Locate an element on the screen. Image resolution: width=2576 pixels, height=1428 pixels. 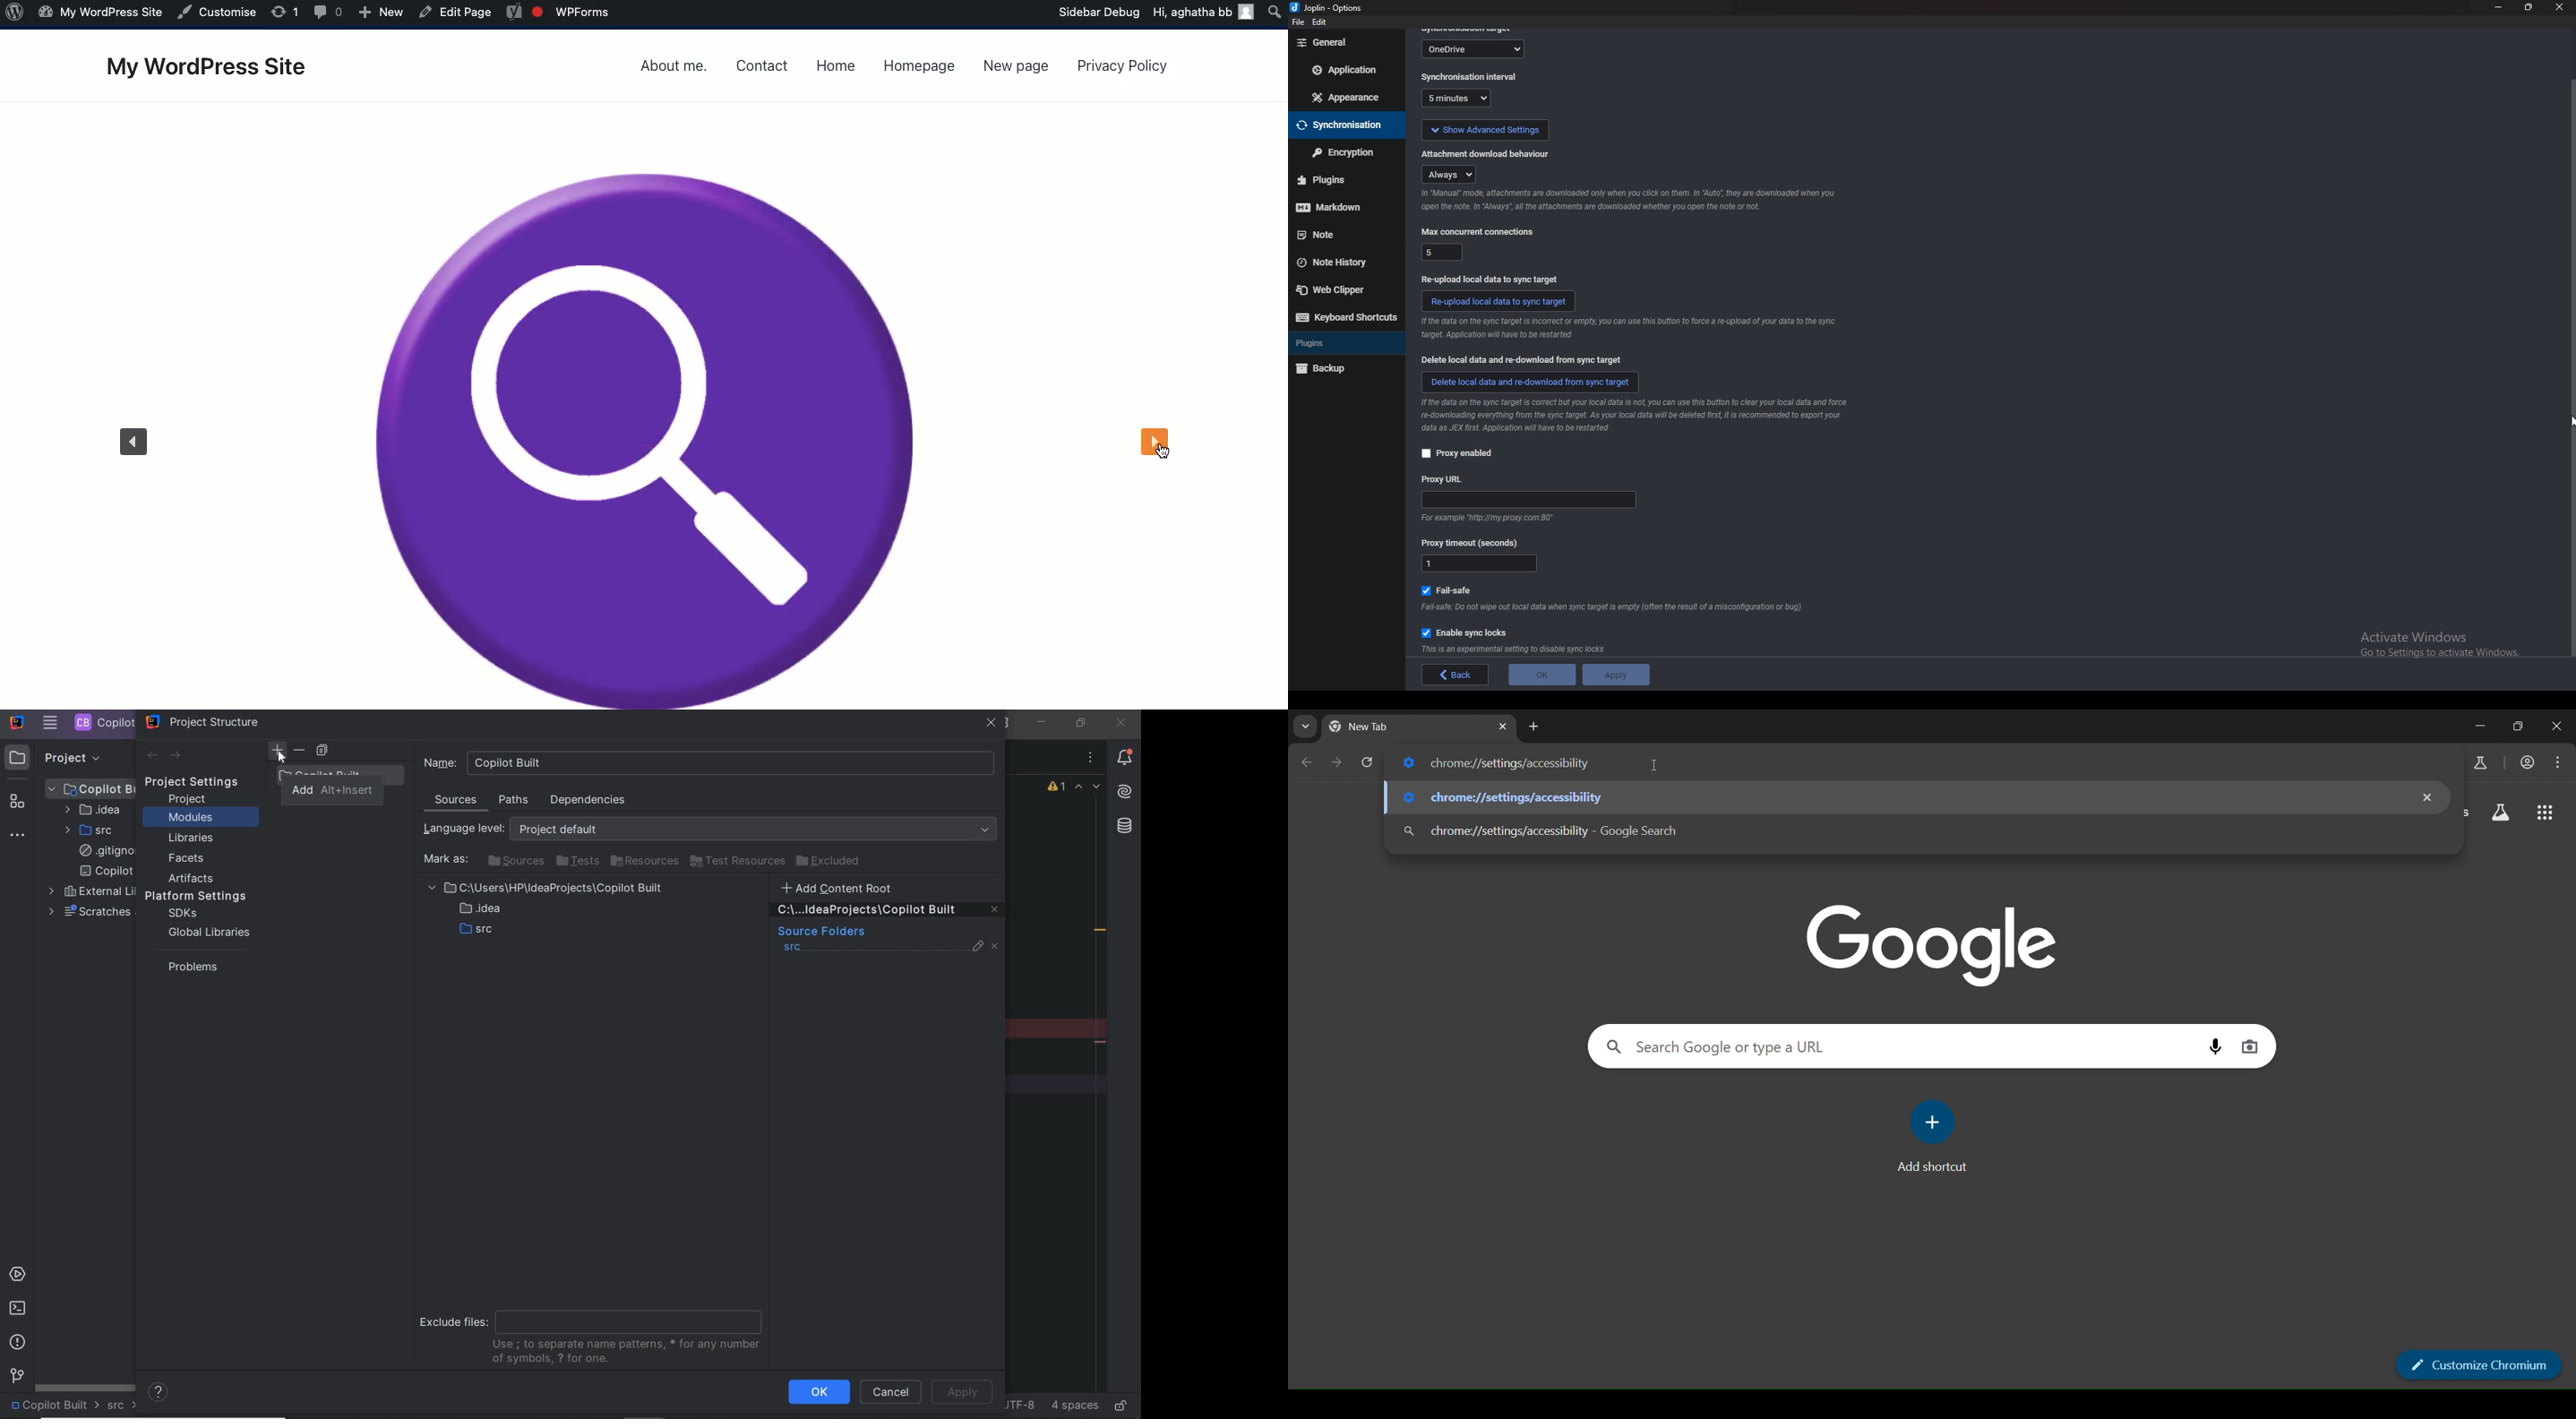
encryption is located at coordinates (1342, 153).